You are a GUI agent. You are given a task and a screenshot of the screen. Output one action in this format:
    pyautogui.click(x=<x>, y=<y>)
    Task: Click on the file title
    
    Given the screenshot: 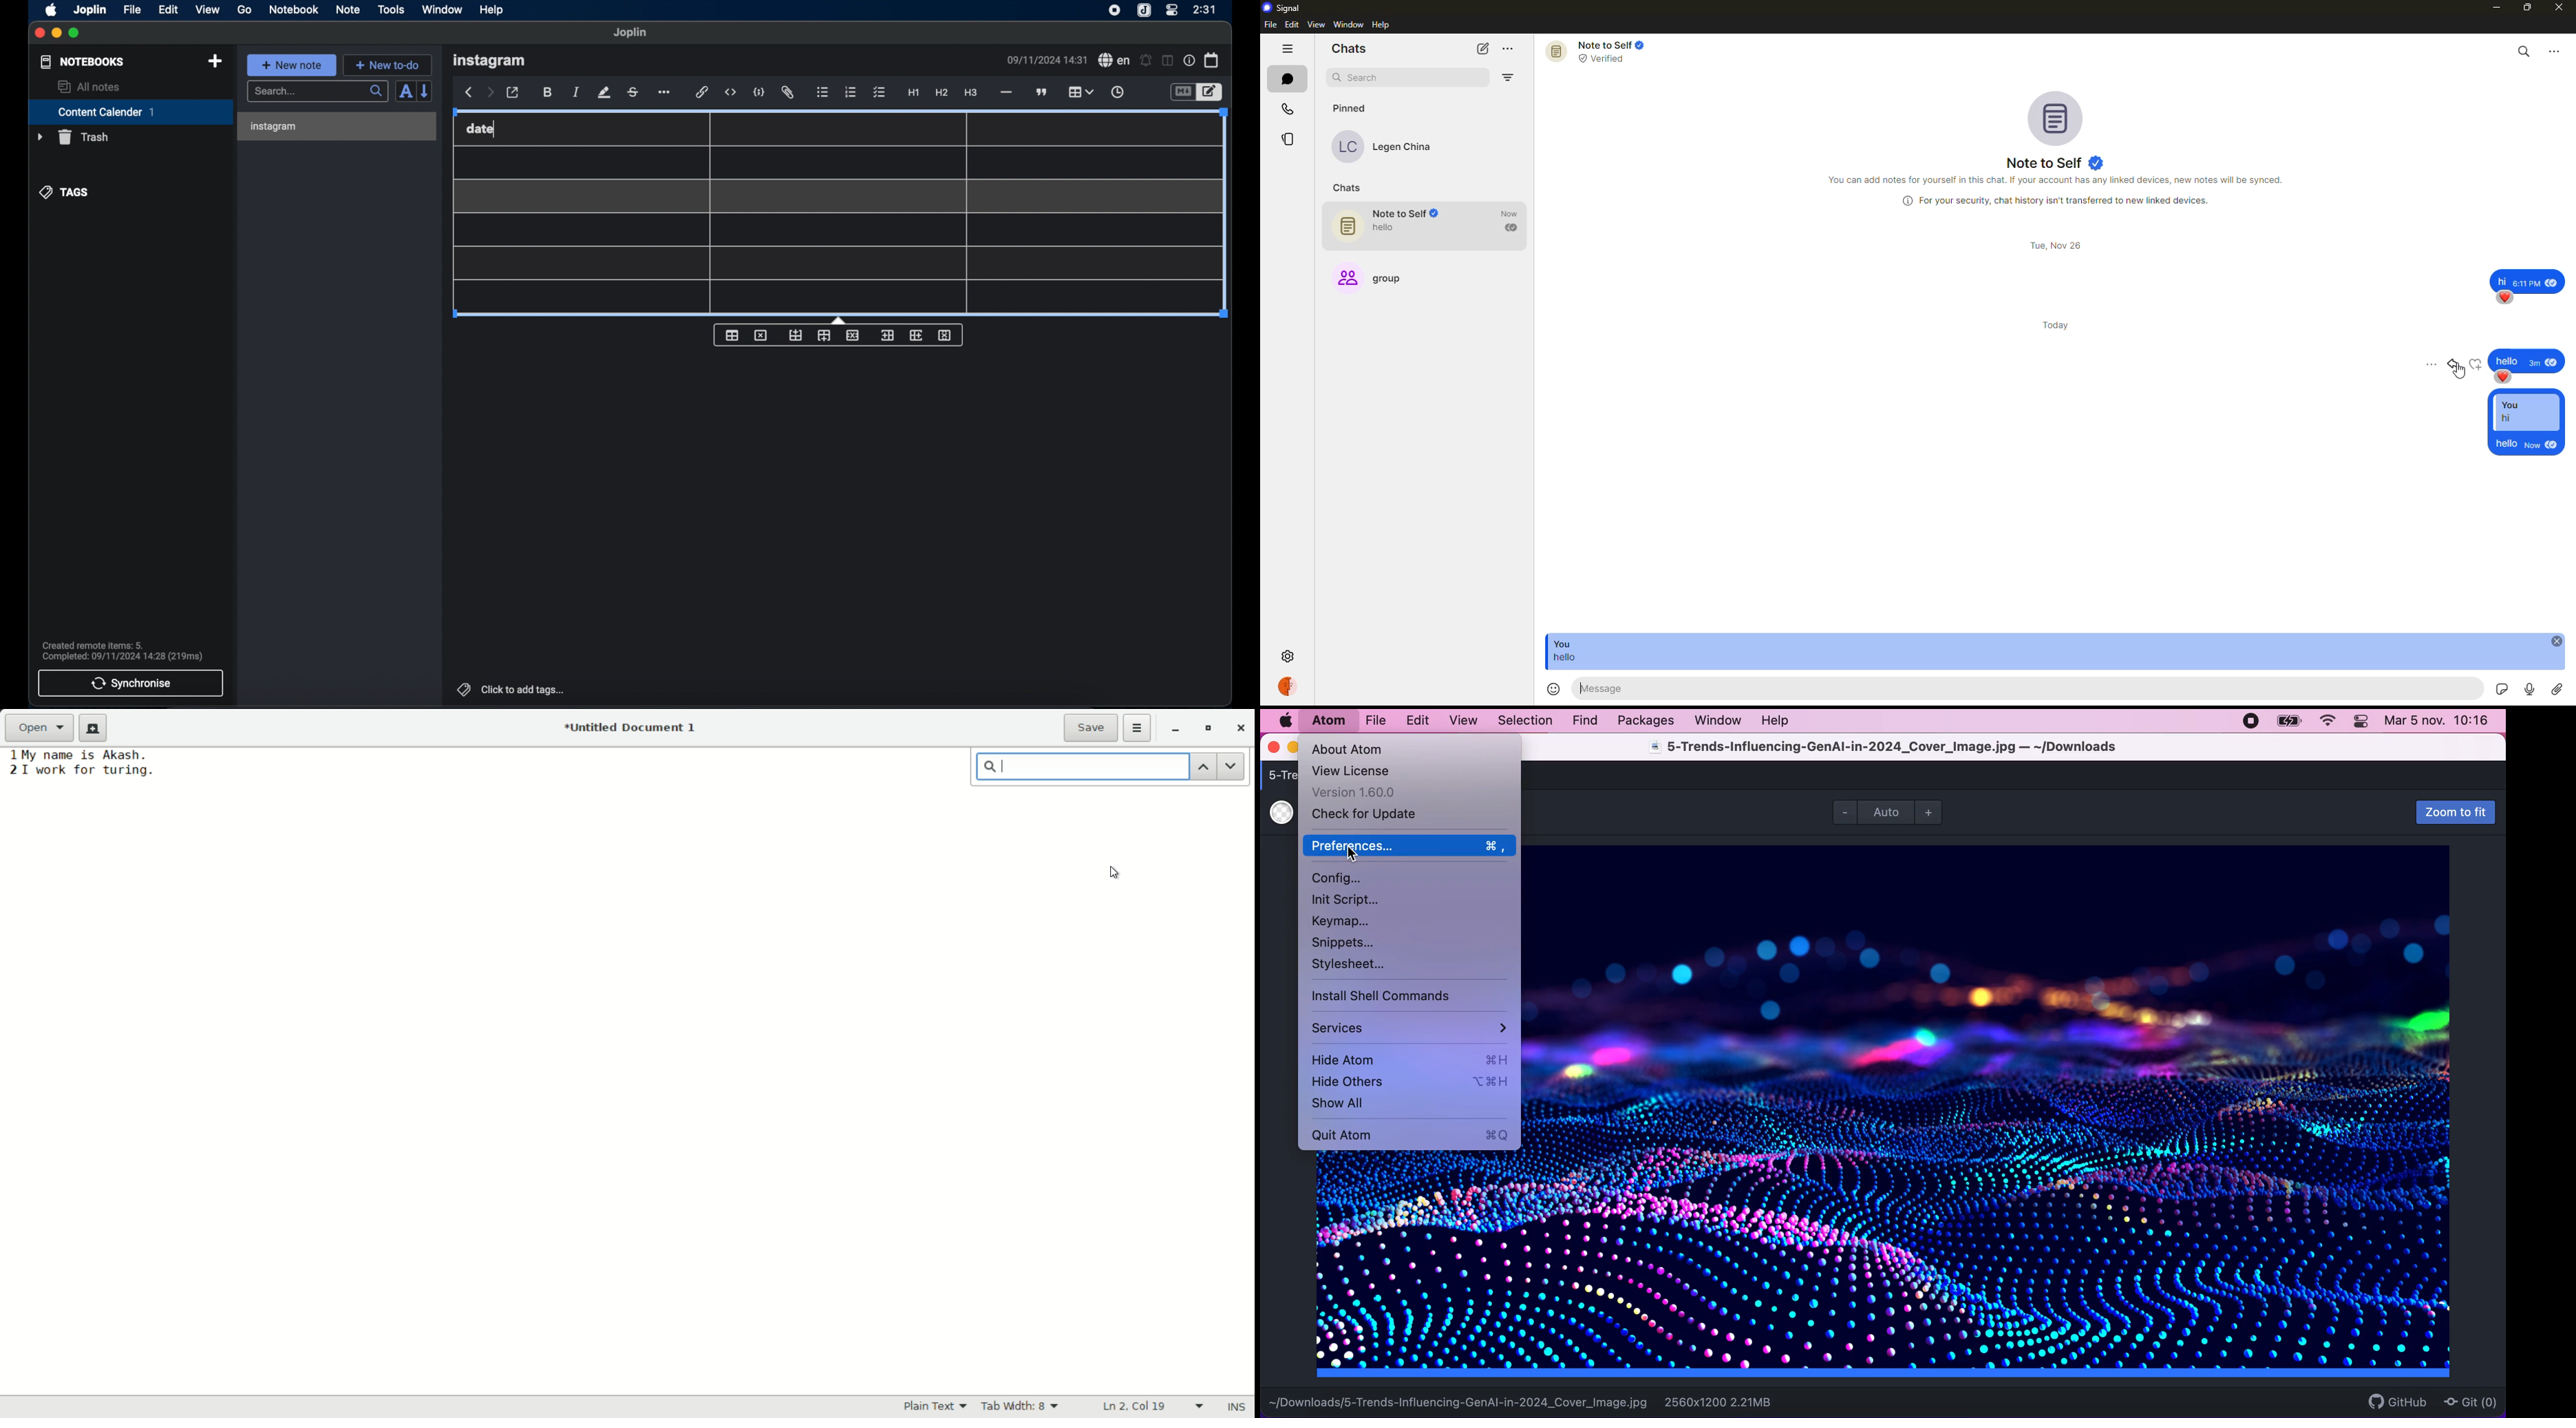 What is the action you would take?
    pyautogui.click(x=1907, y=749)
    